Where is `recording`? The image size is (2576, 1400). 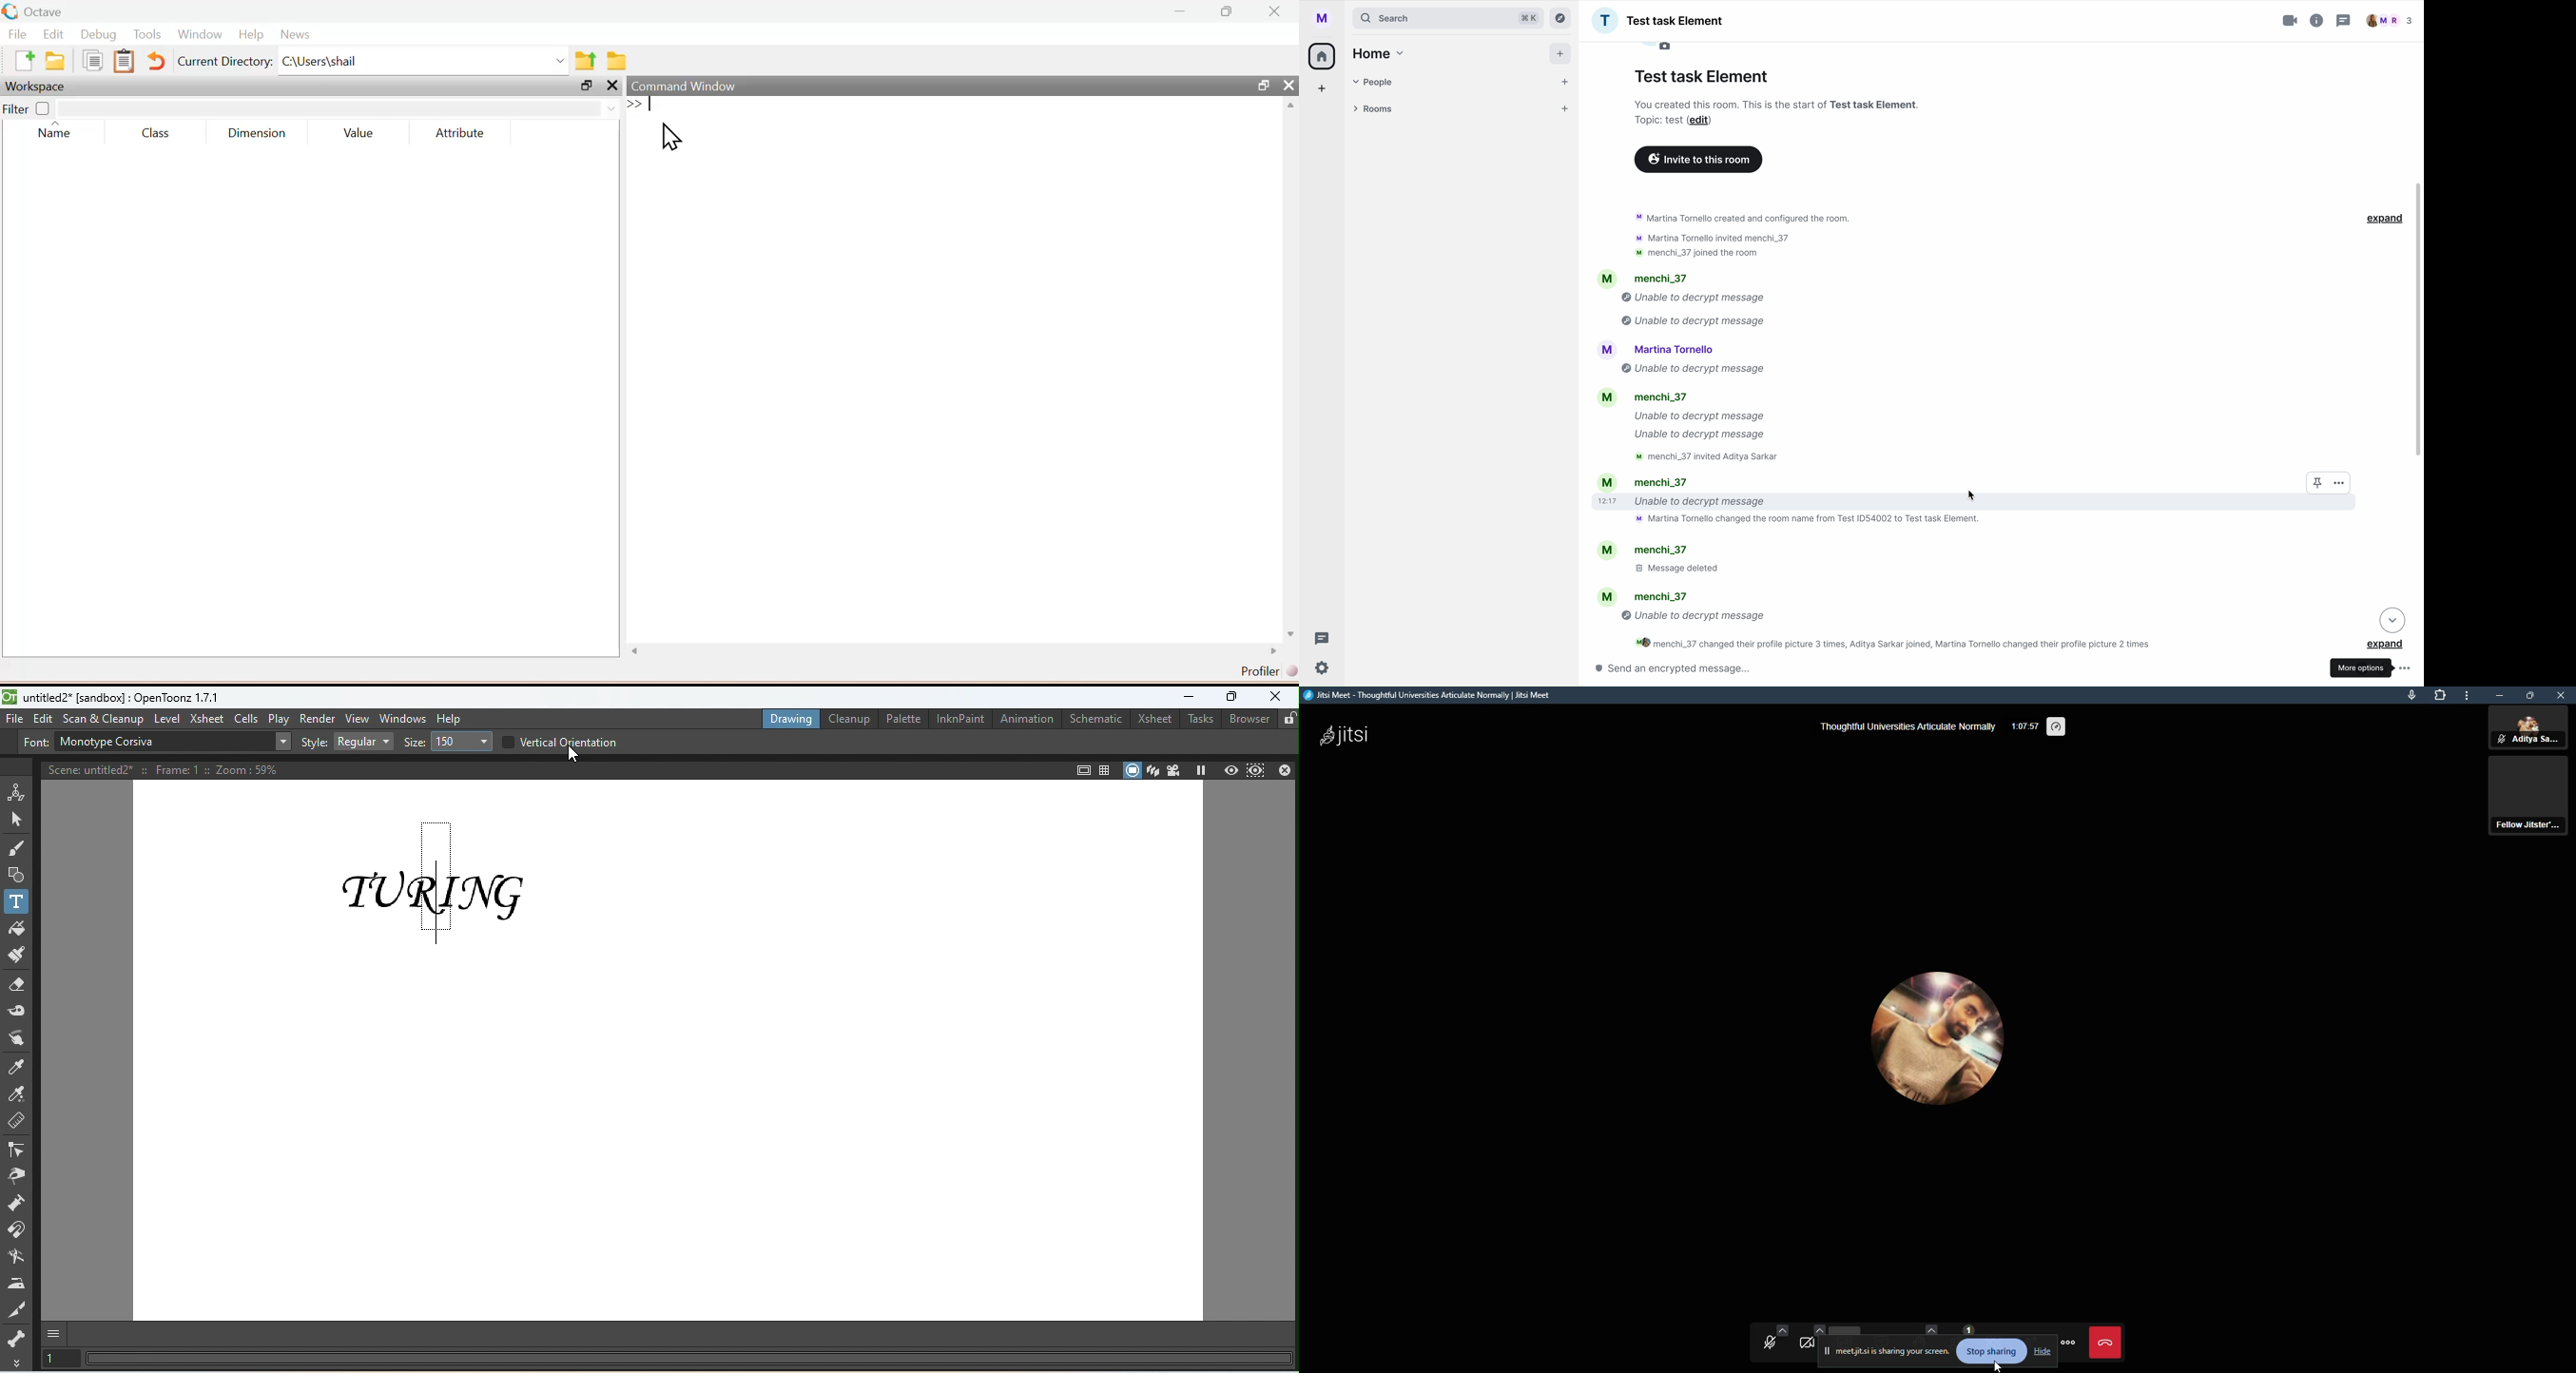 recording is located at coordinates (2531, 800).